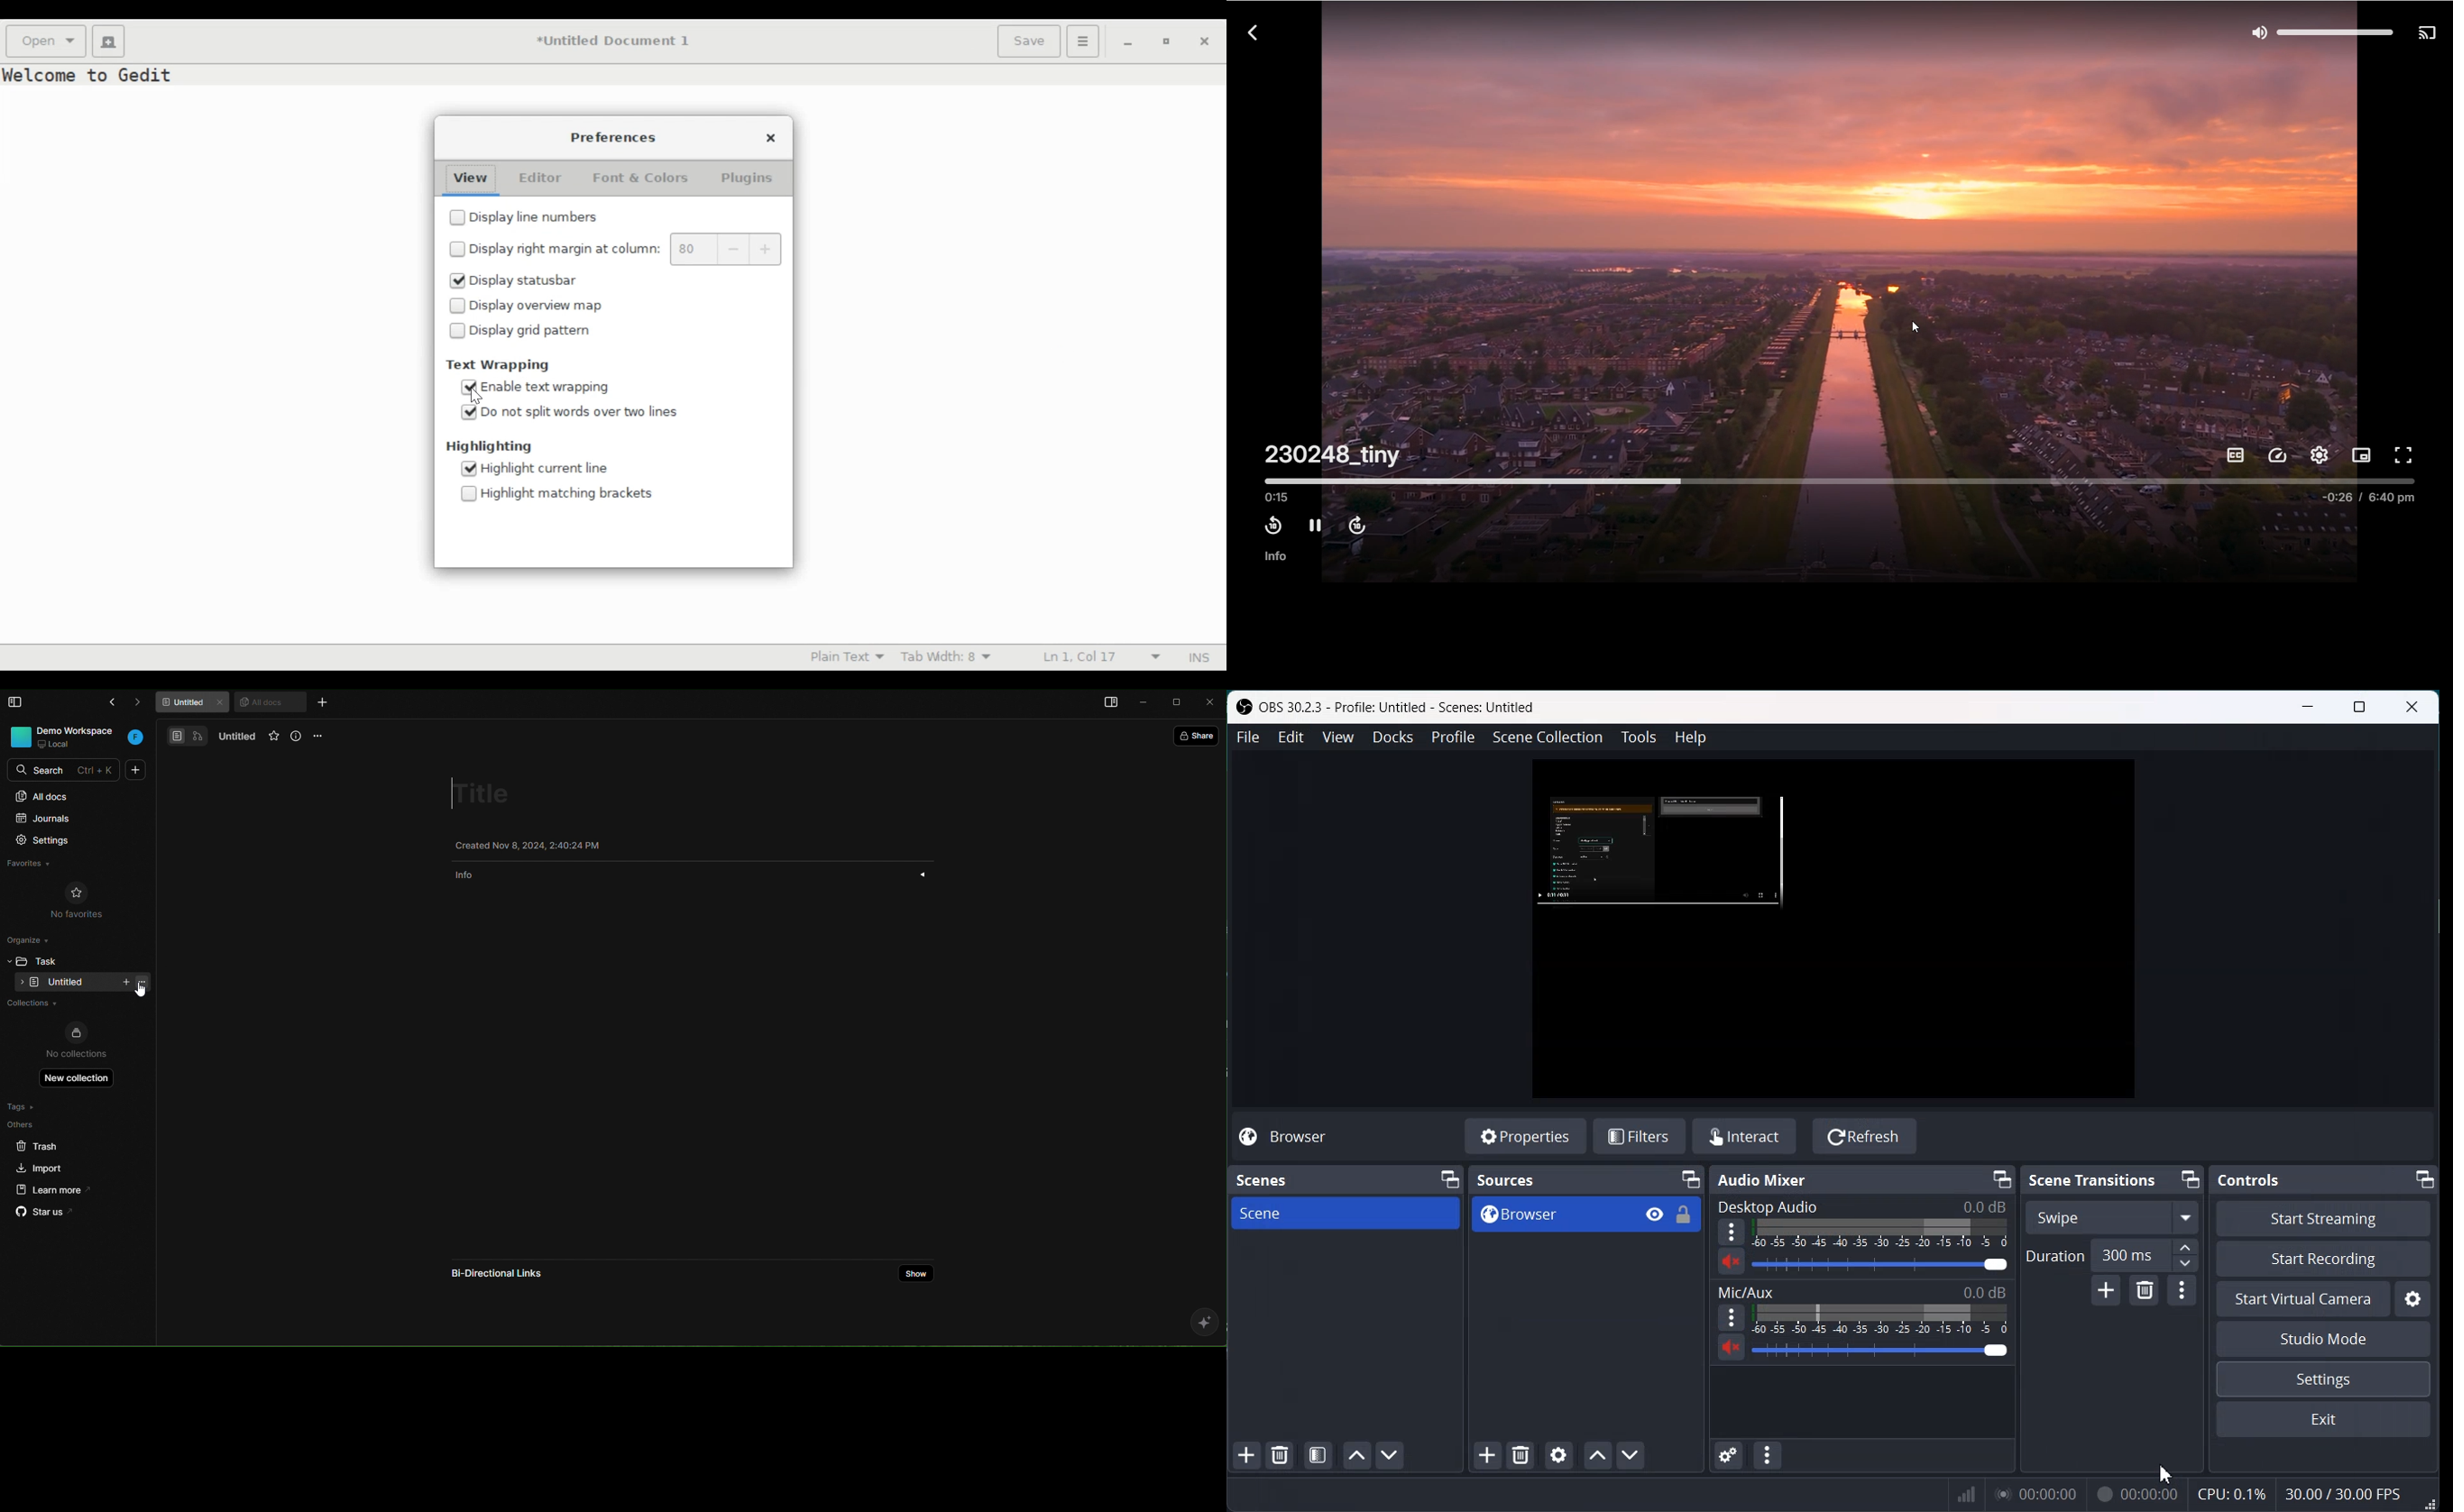  Describe the element at coordinates (42, 865) in the screenshot. I see `favorites` at that location.